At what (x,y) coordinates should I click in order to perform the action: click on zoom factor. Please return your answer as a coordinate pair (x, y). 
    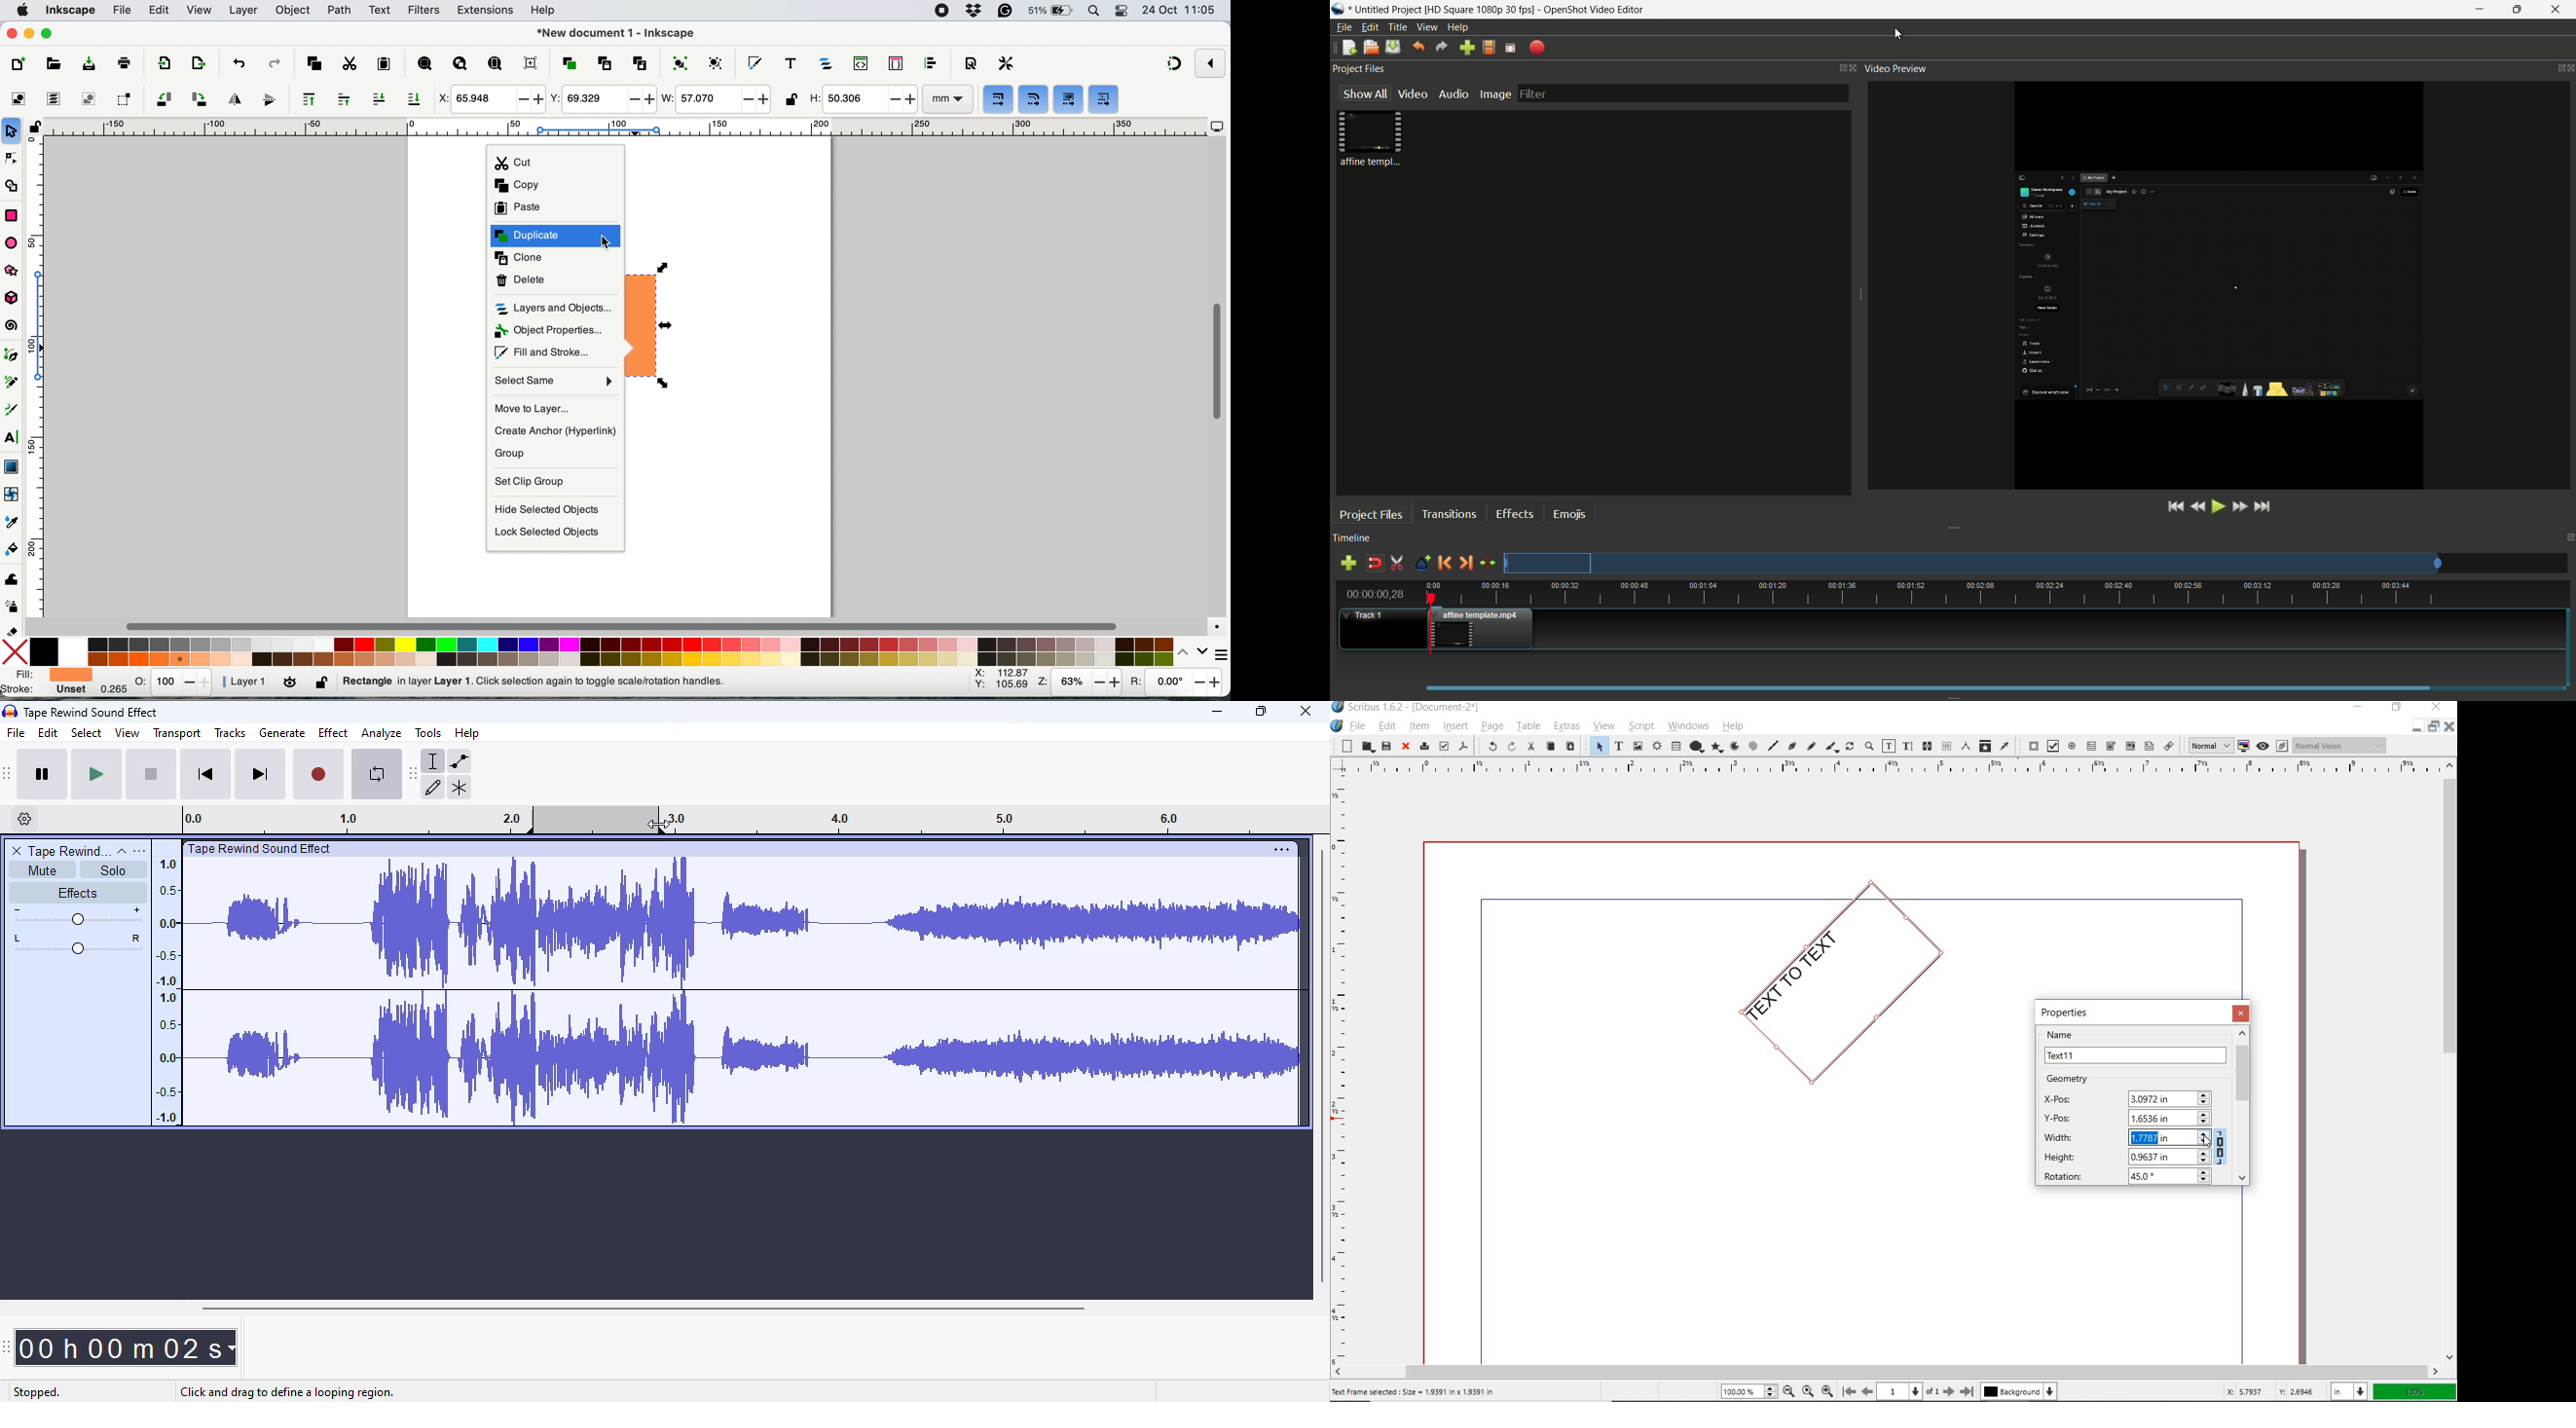
    Looking at the image, I should click on (2416, 1392).